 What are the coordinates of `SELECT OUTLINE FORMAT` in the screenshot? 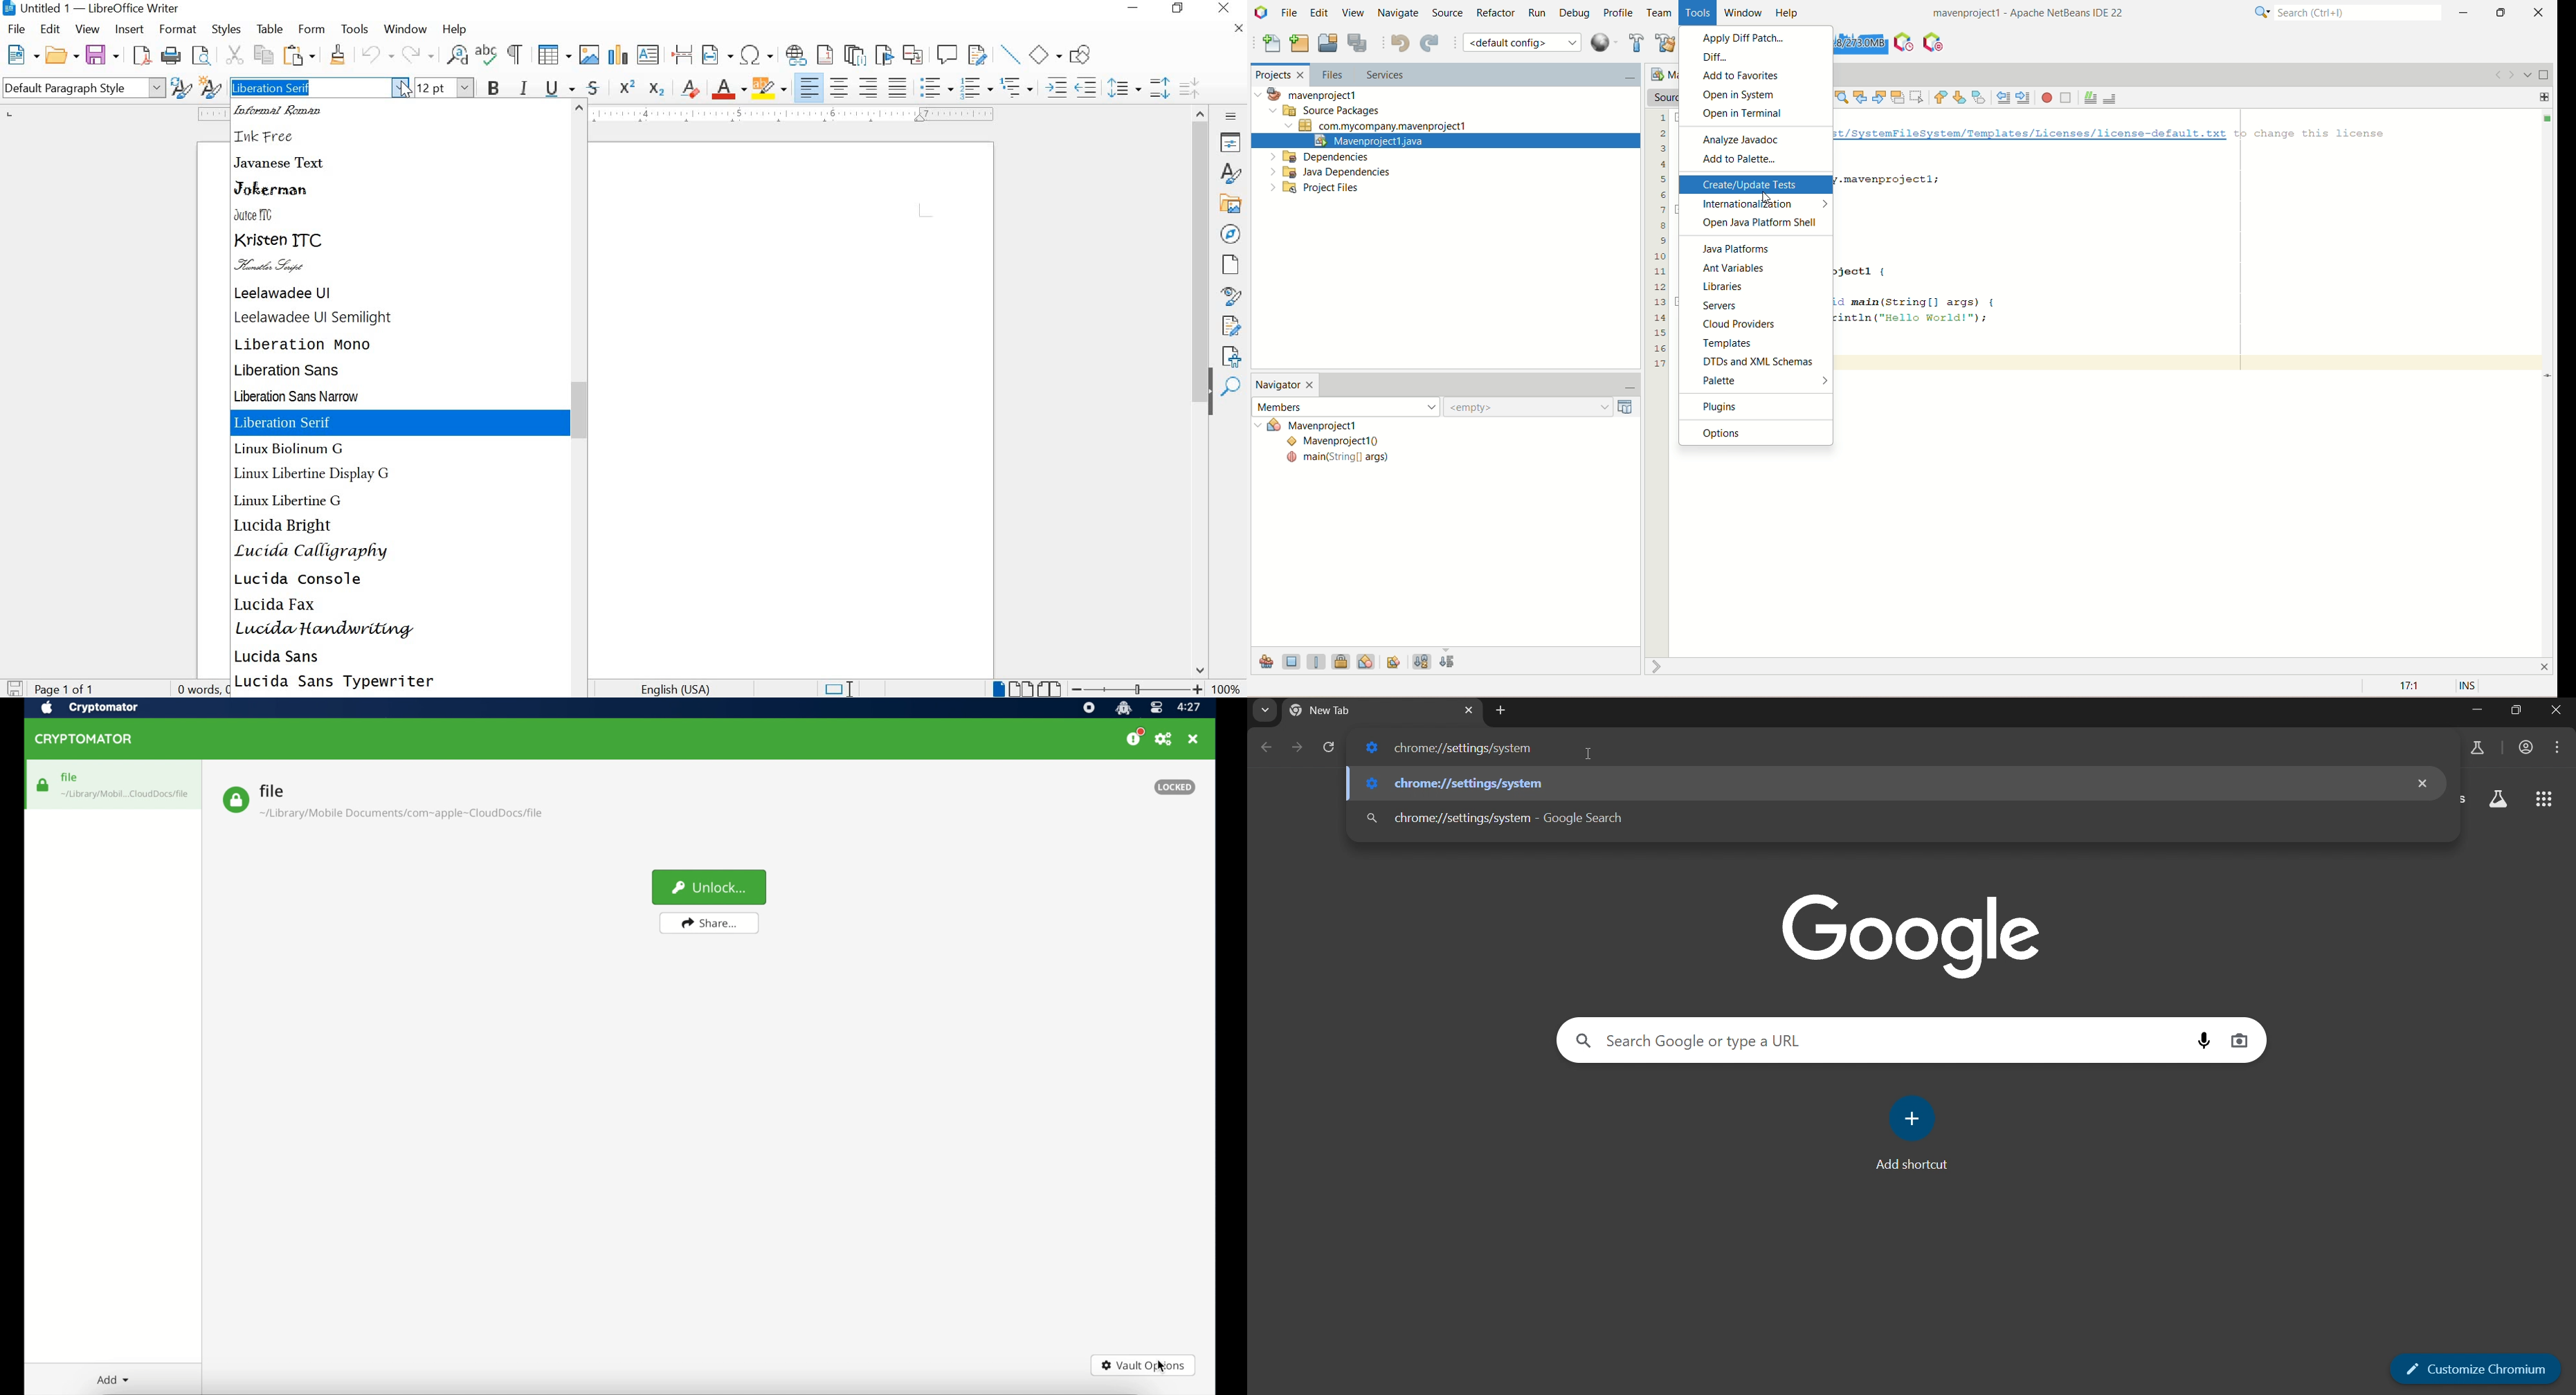 It's located at (1017, 88).